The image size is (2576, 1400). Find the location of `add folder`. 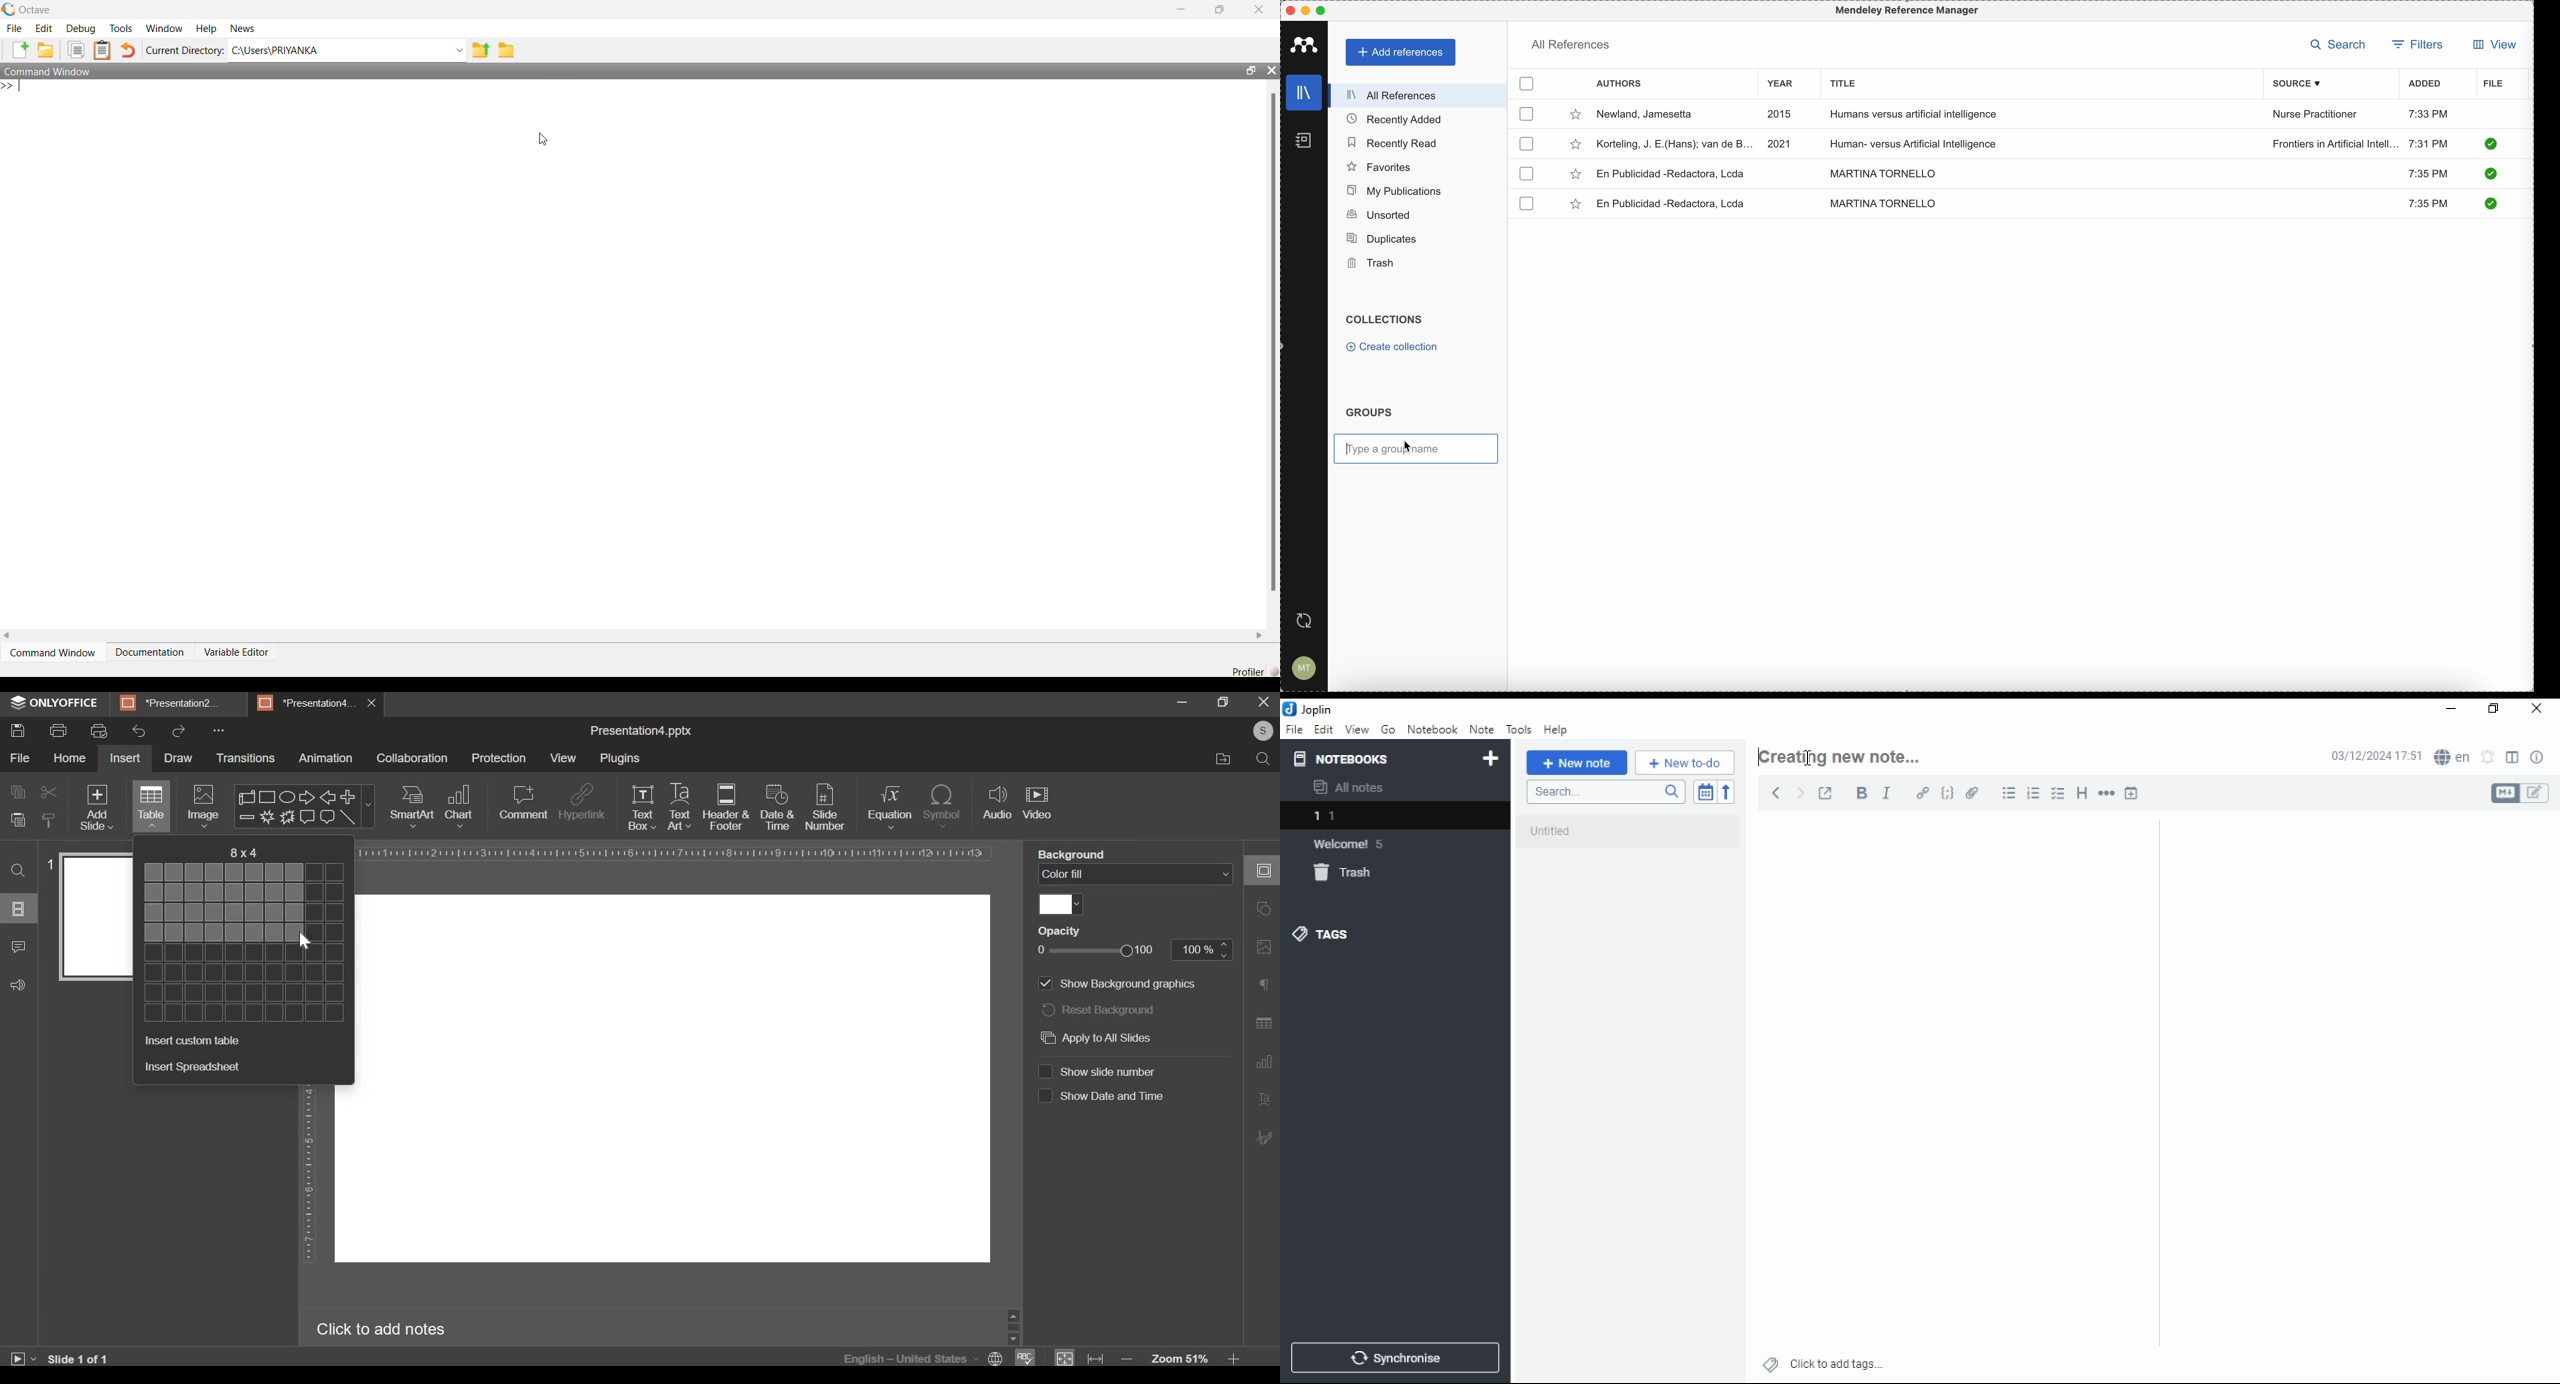

add folder is located at coordinates (46, 49).